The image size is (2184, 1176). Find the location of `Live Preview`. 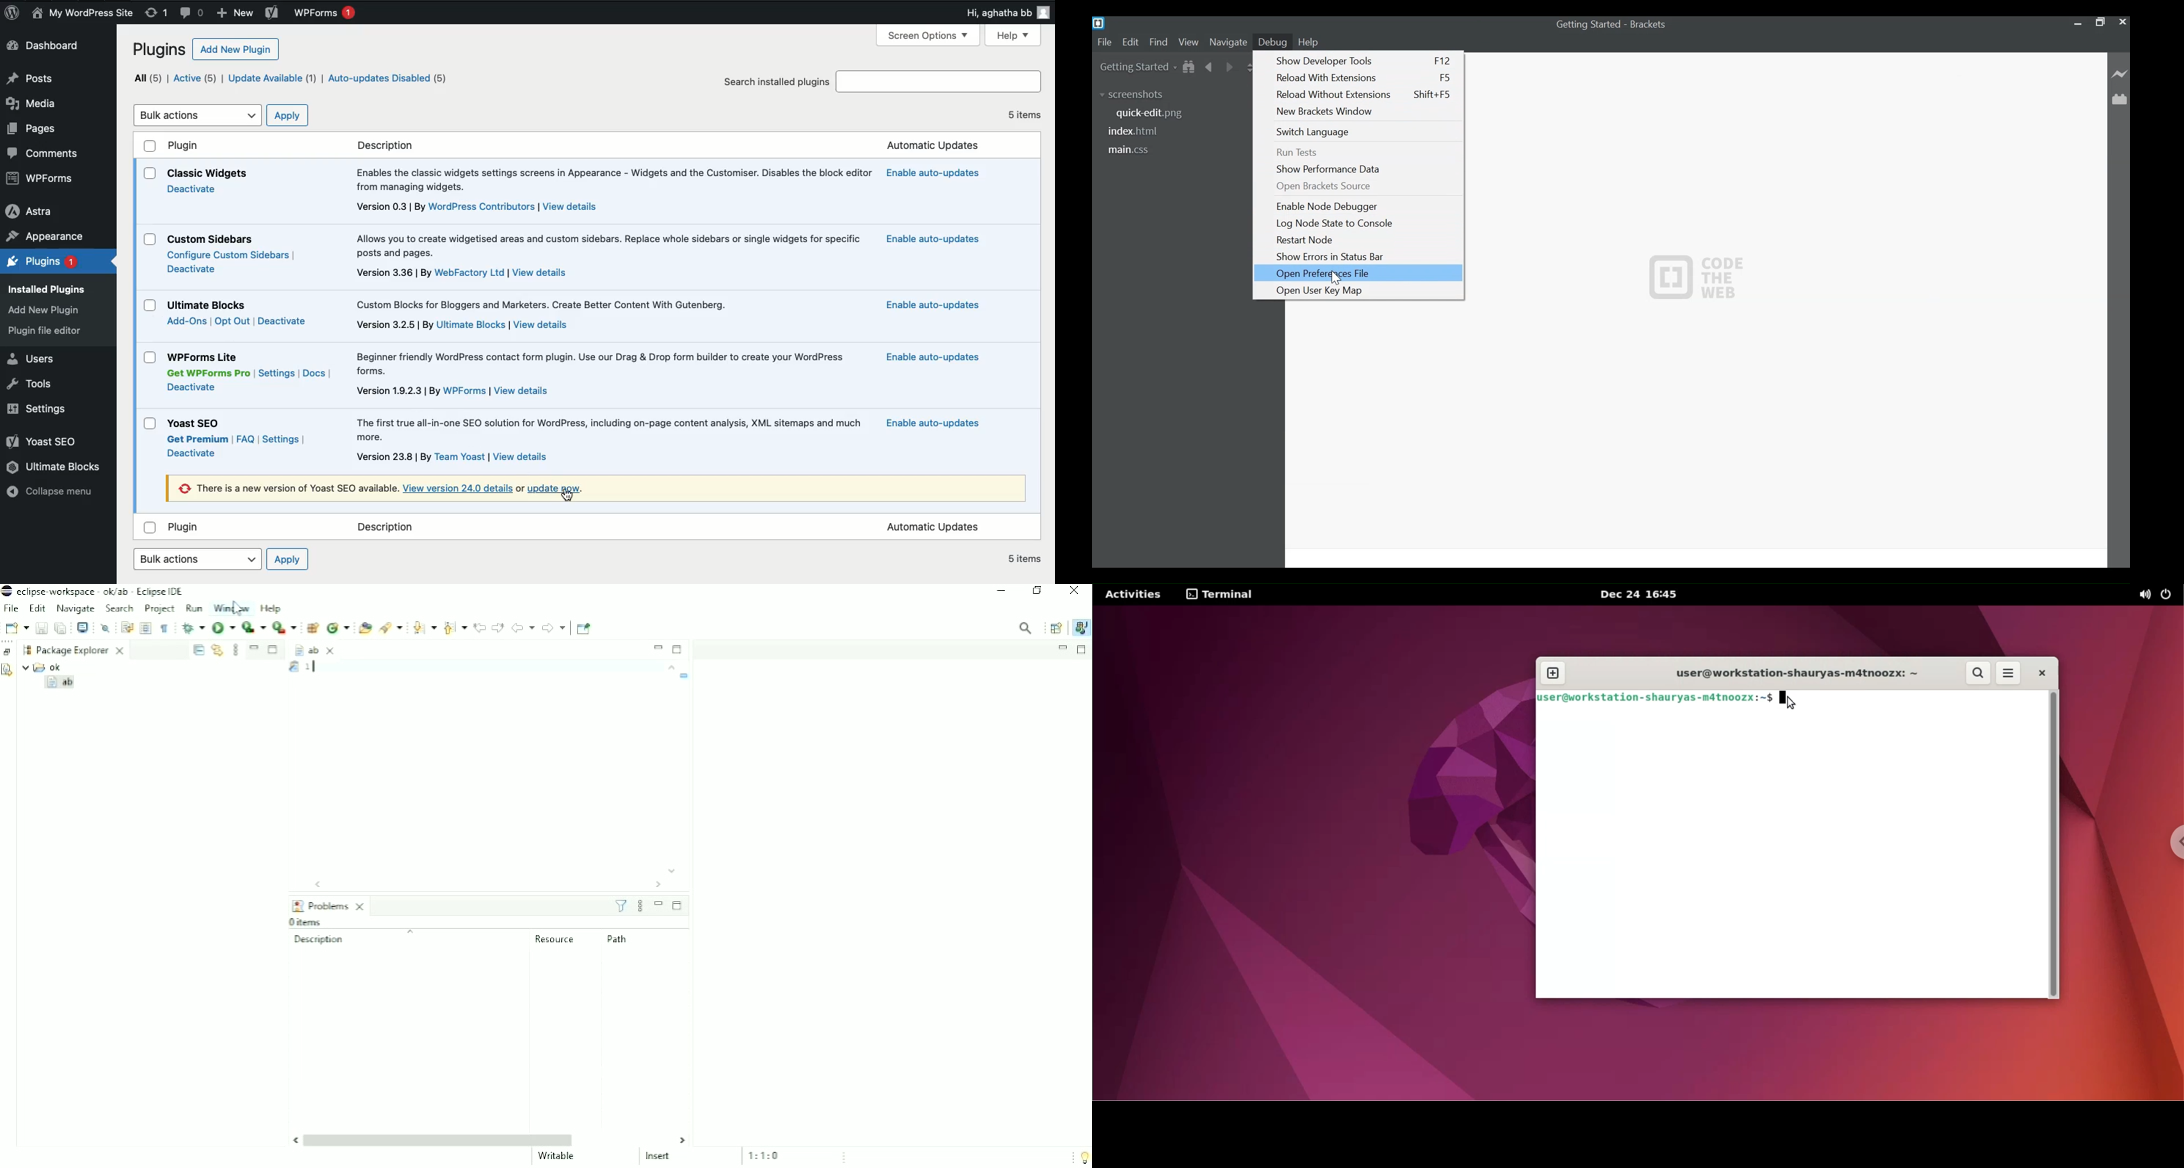

Live Preview is located at coordinates (2120, 74).